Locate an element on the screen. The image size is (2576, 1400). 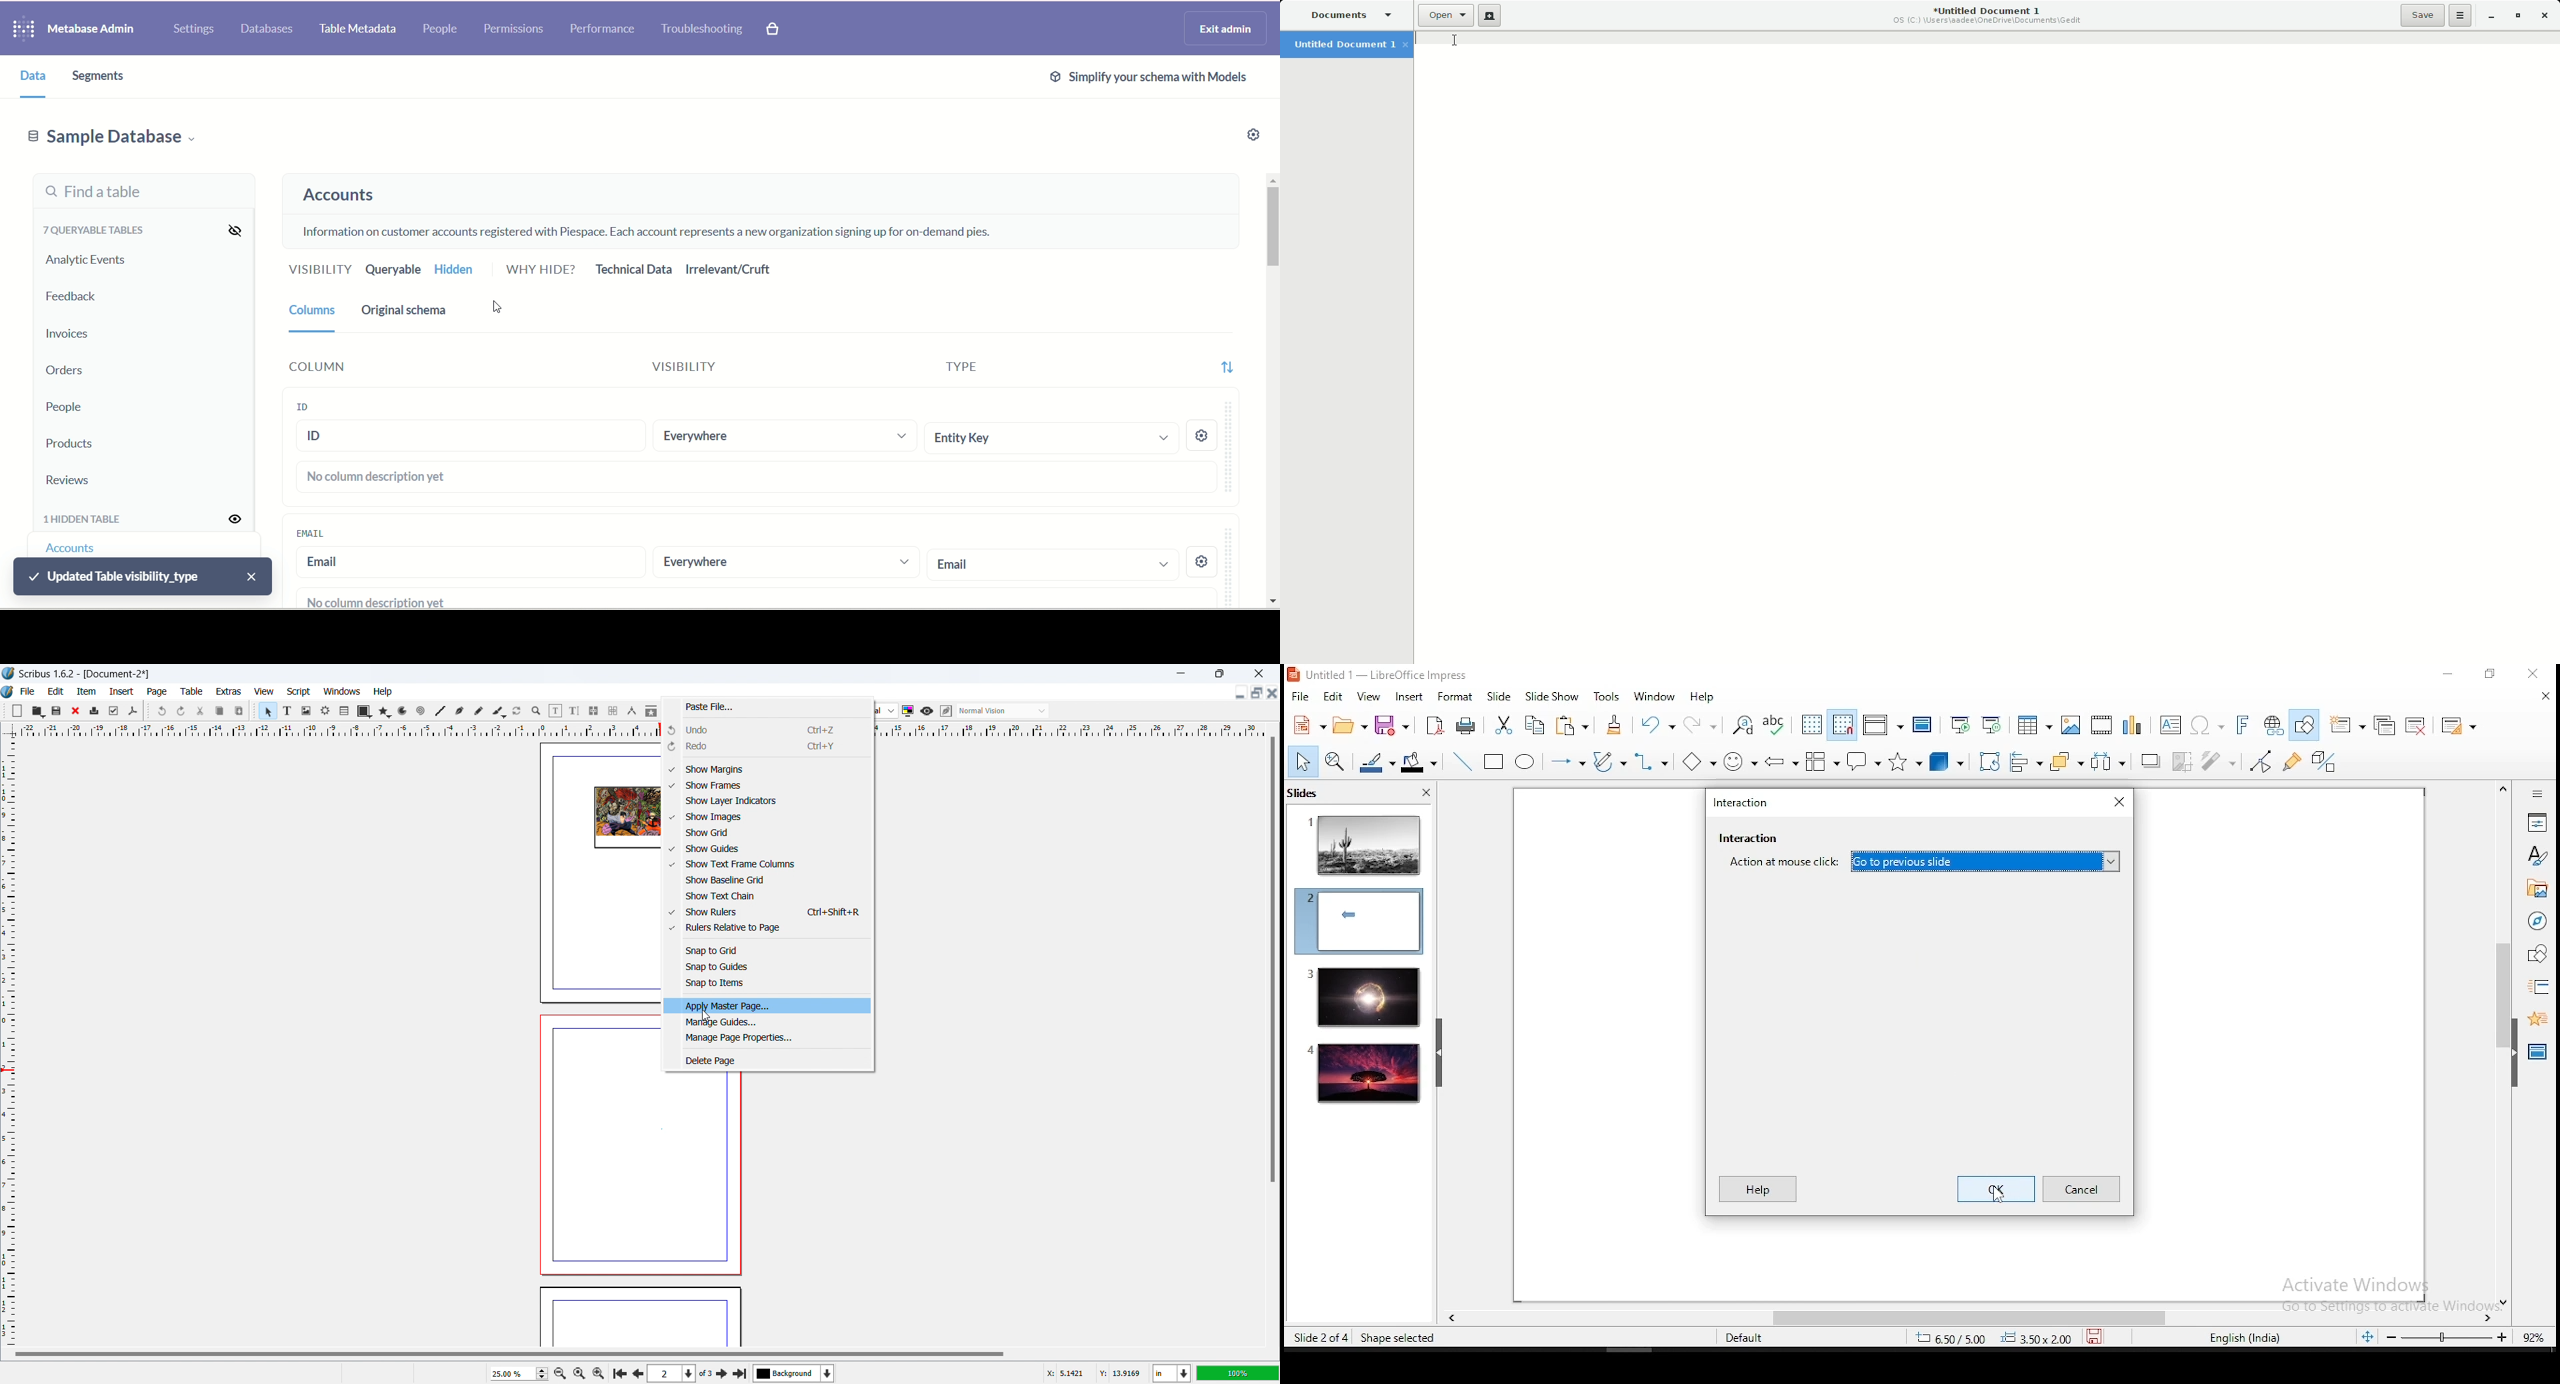
8.60/-0.26 is located at coordinates (1953, 1340).